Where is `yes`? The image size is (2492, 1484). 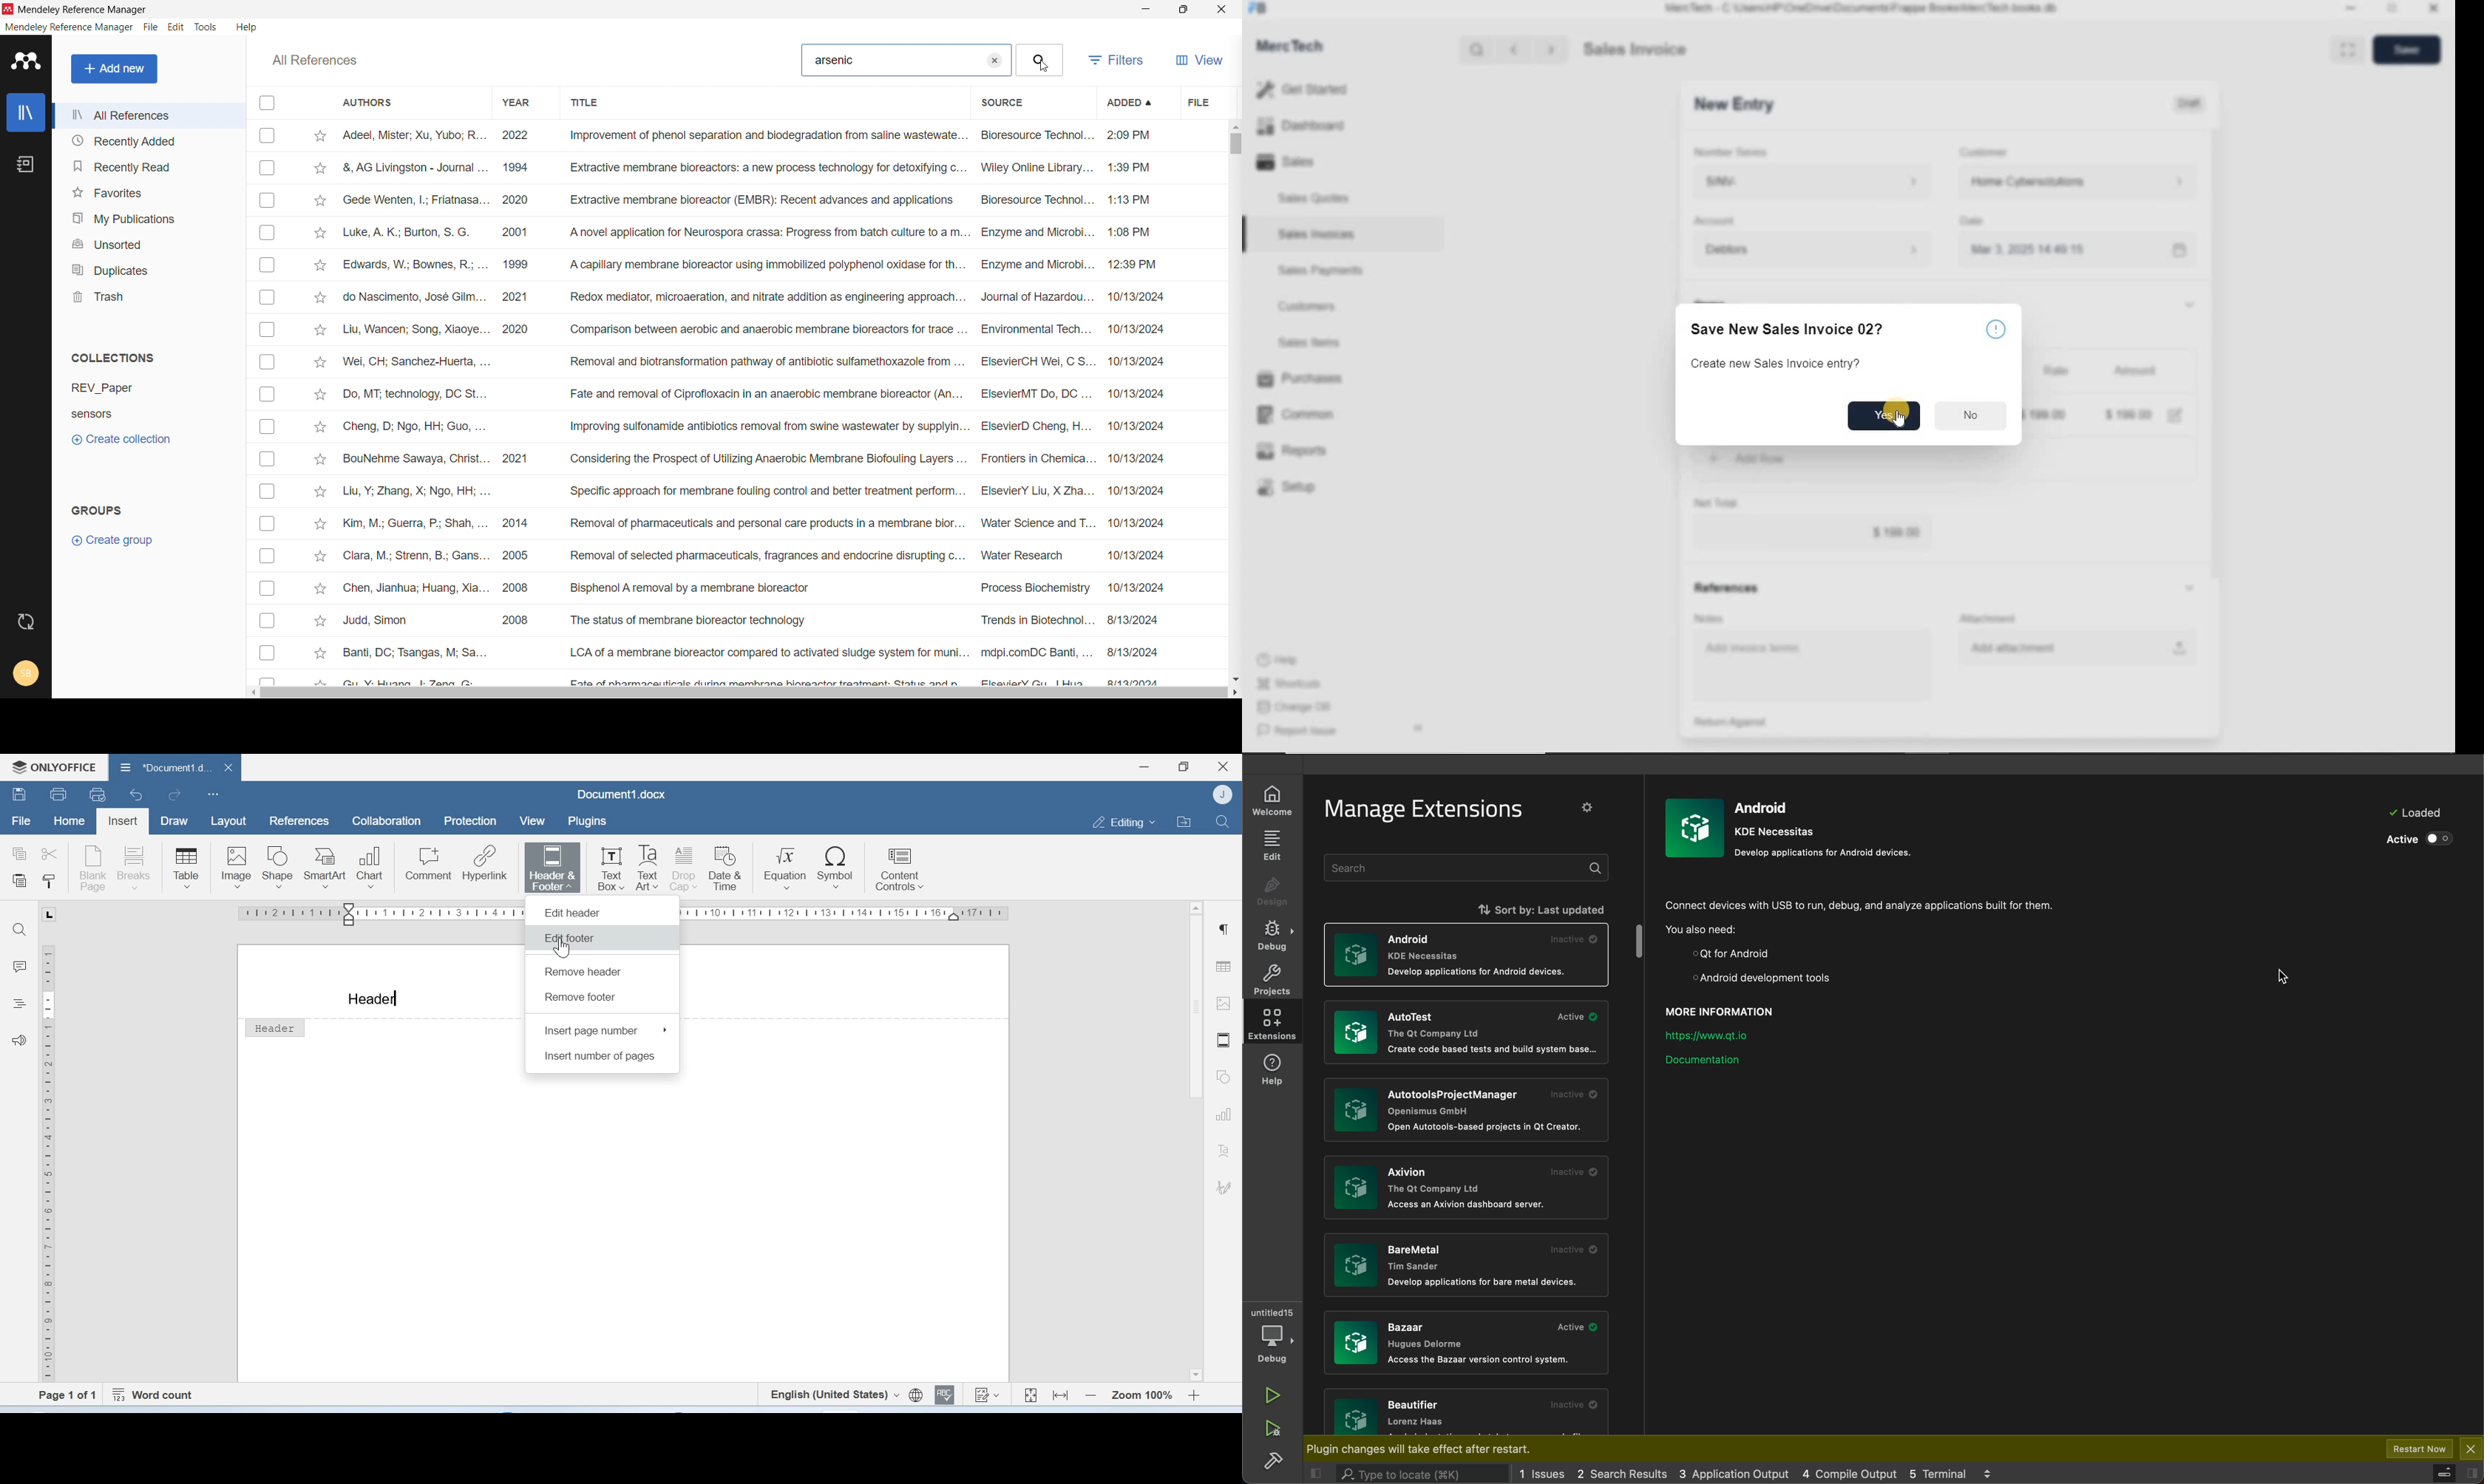
yes is located at coordinates (1883, 416).